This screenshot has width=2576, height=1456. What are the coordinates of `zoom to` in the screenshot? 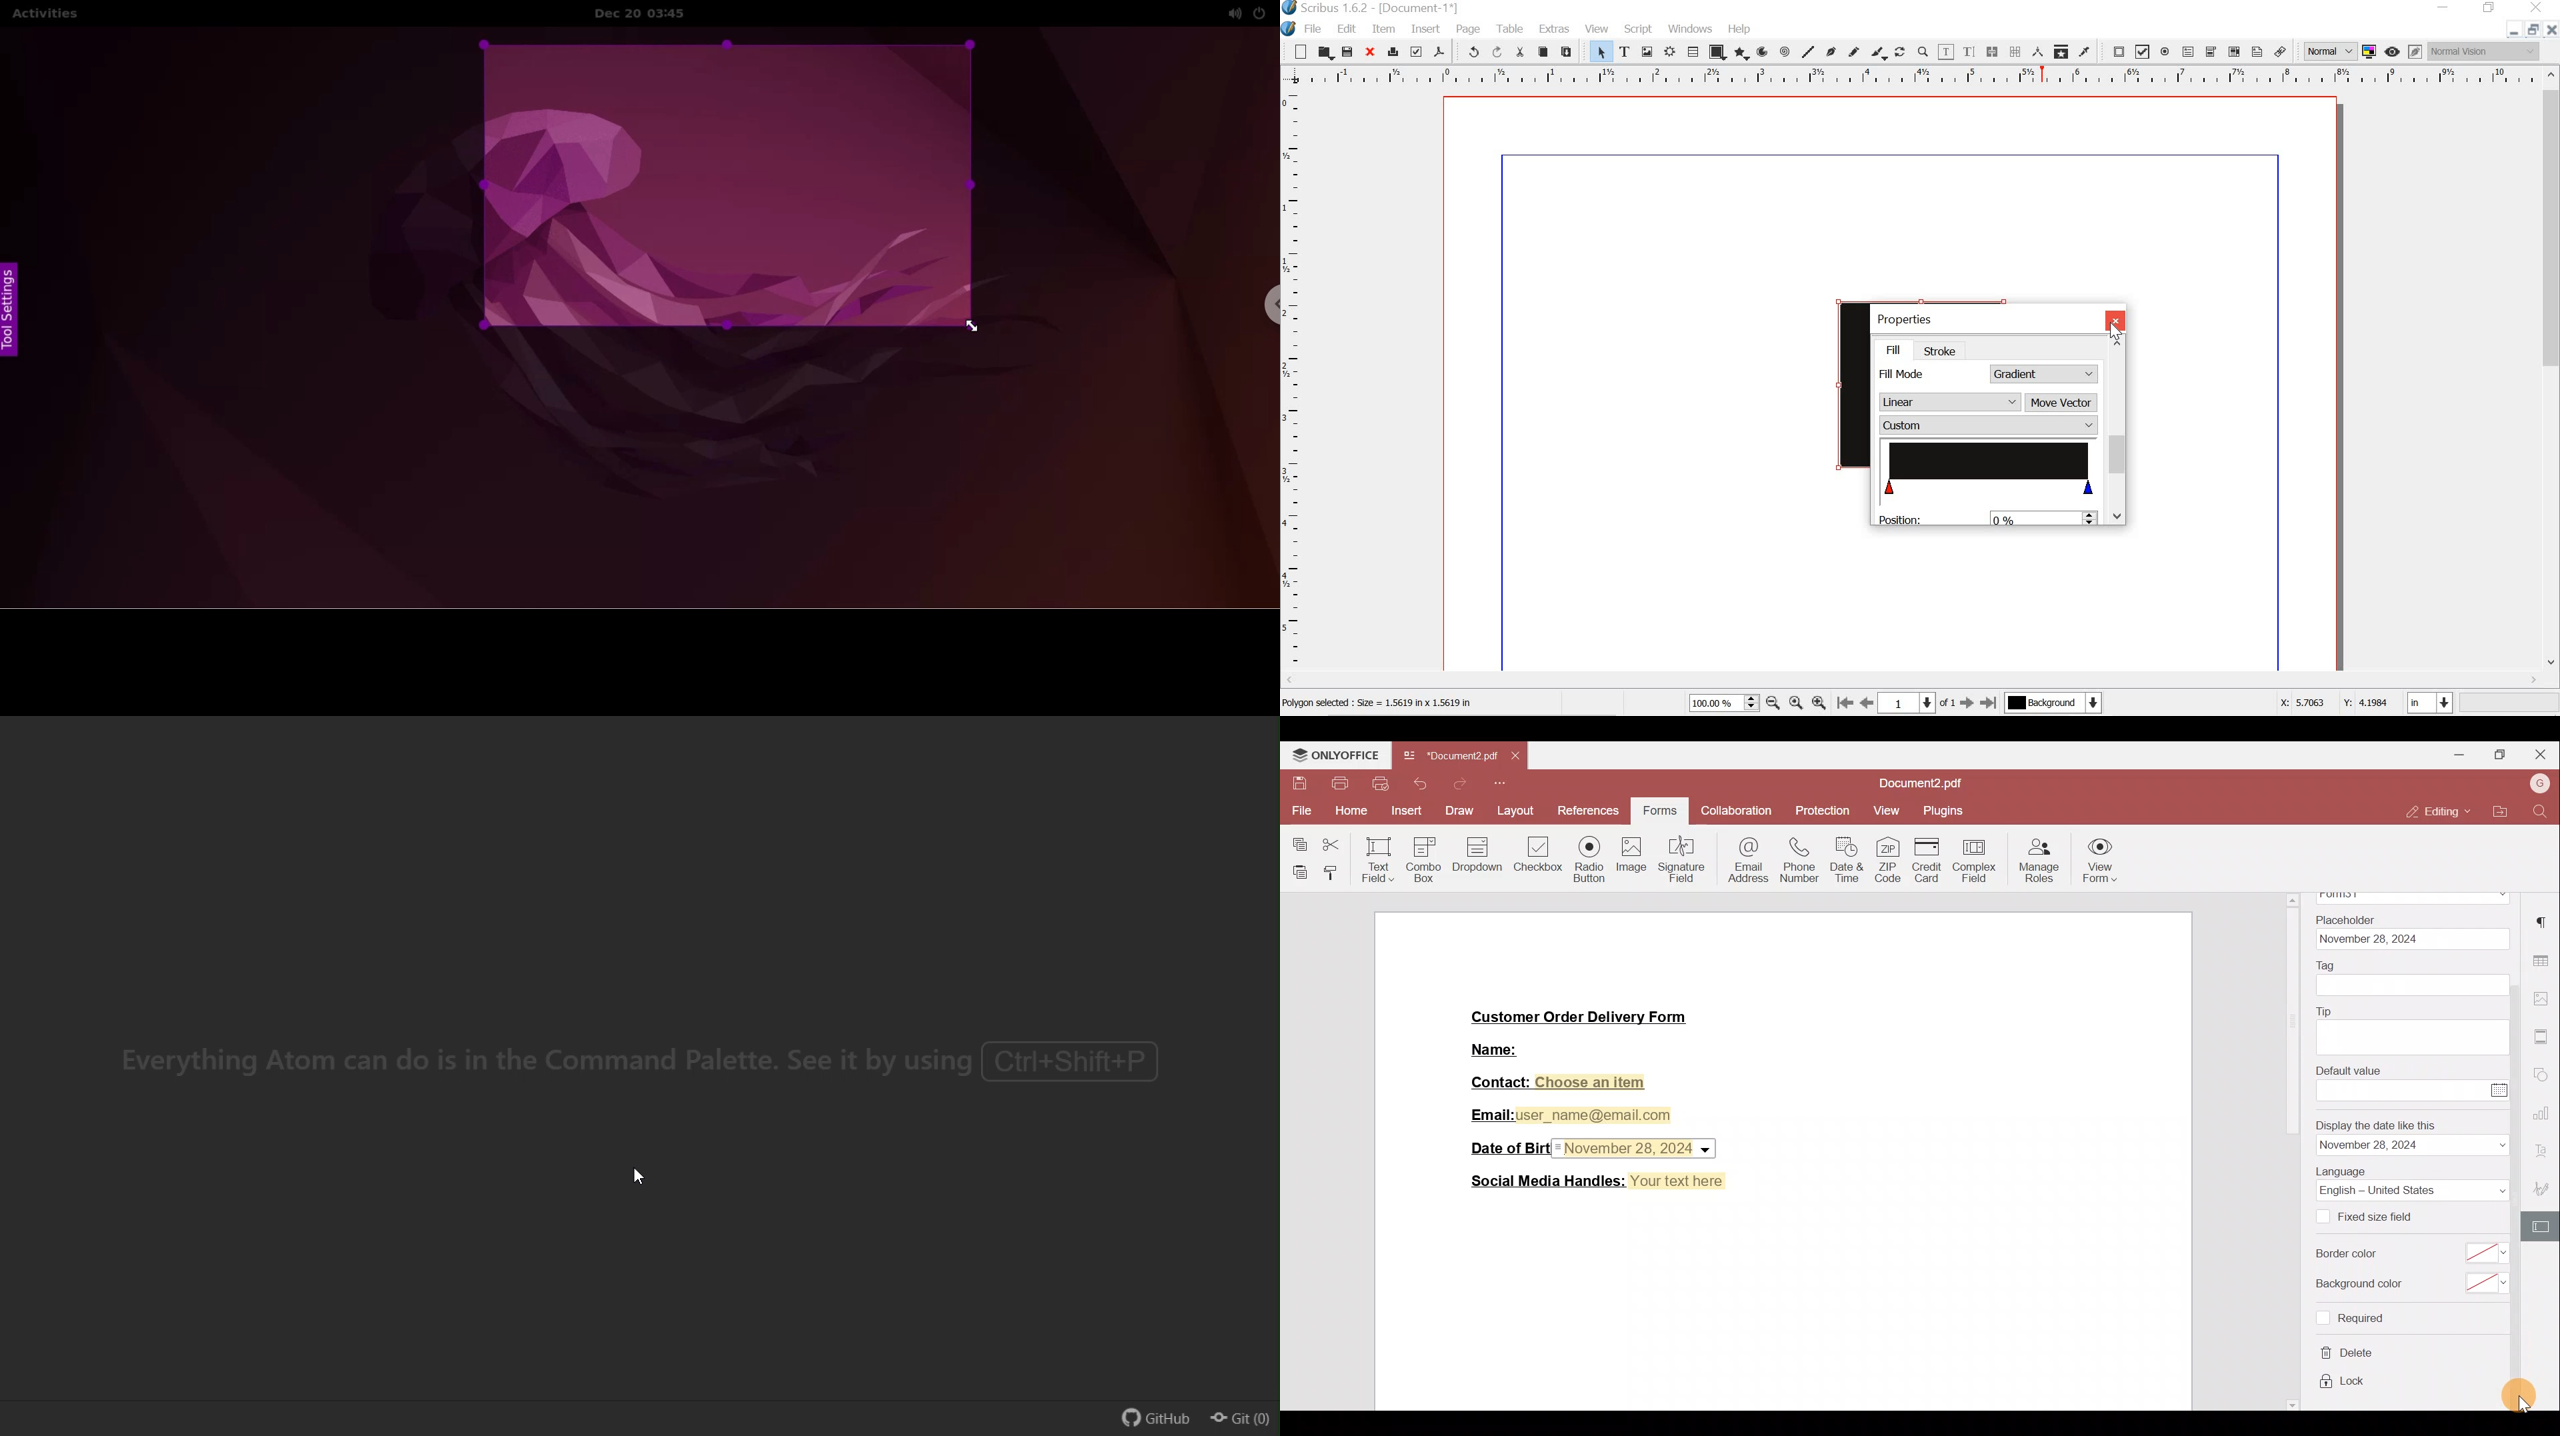 It's located at (1797, 703).